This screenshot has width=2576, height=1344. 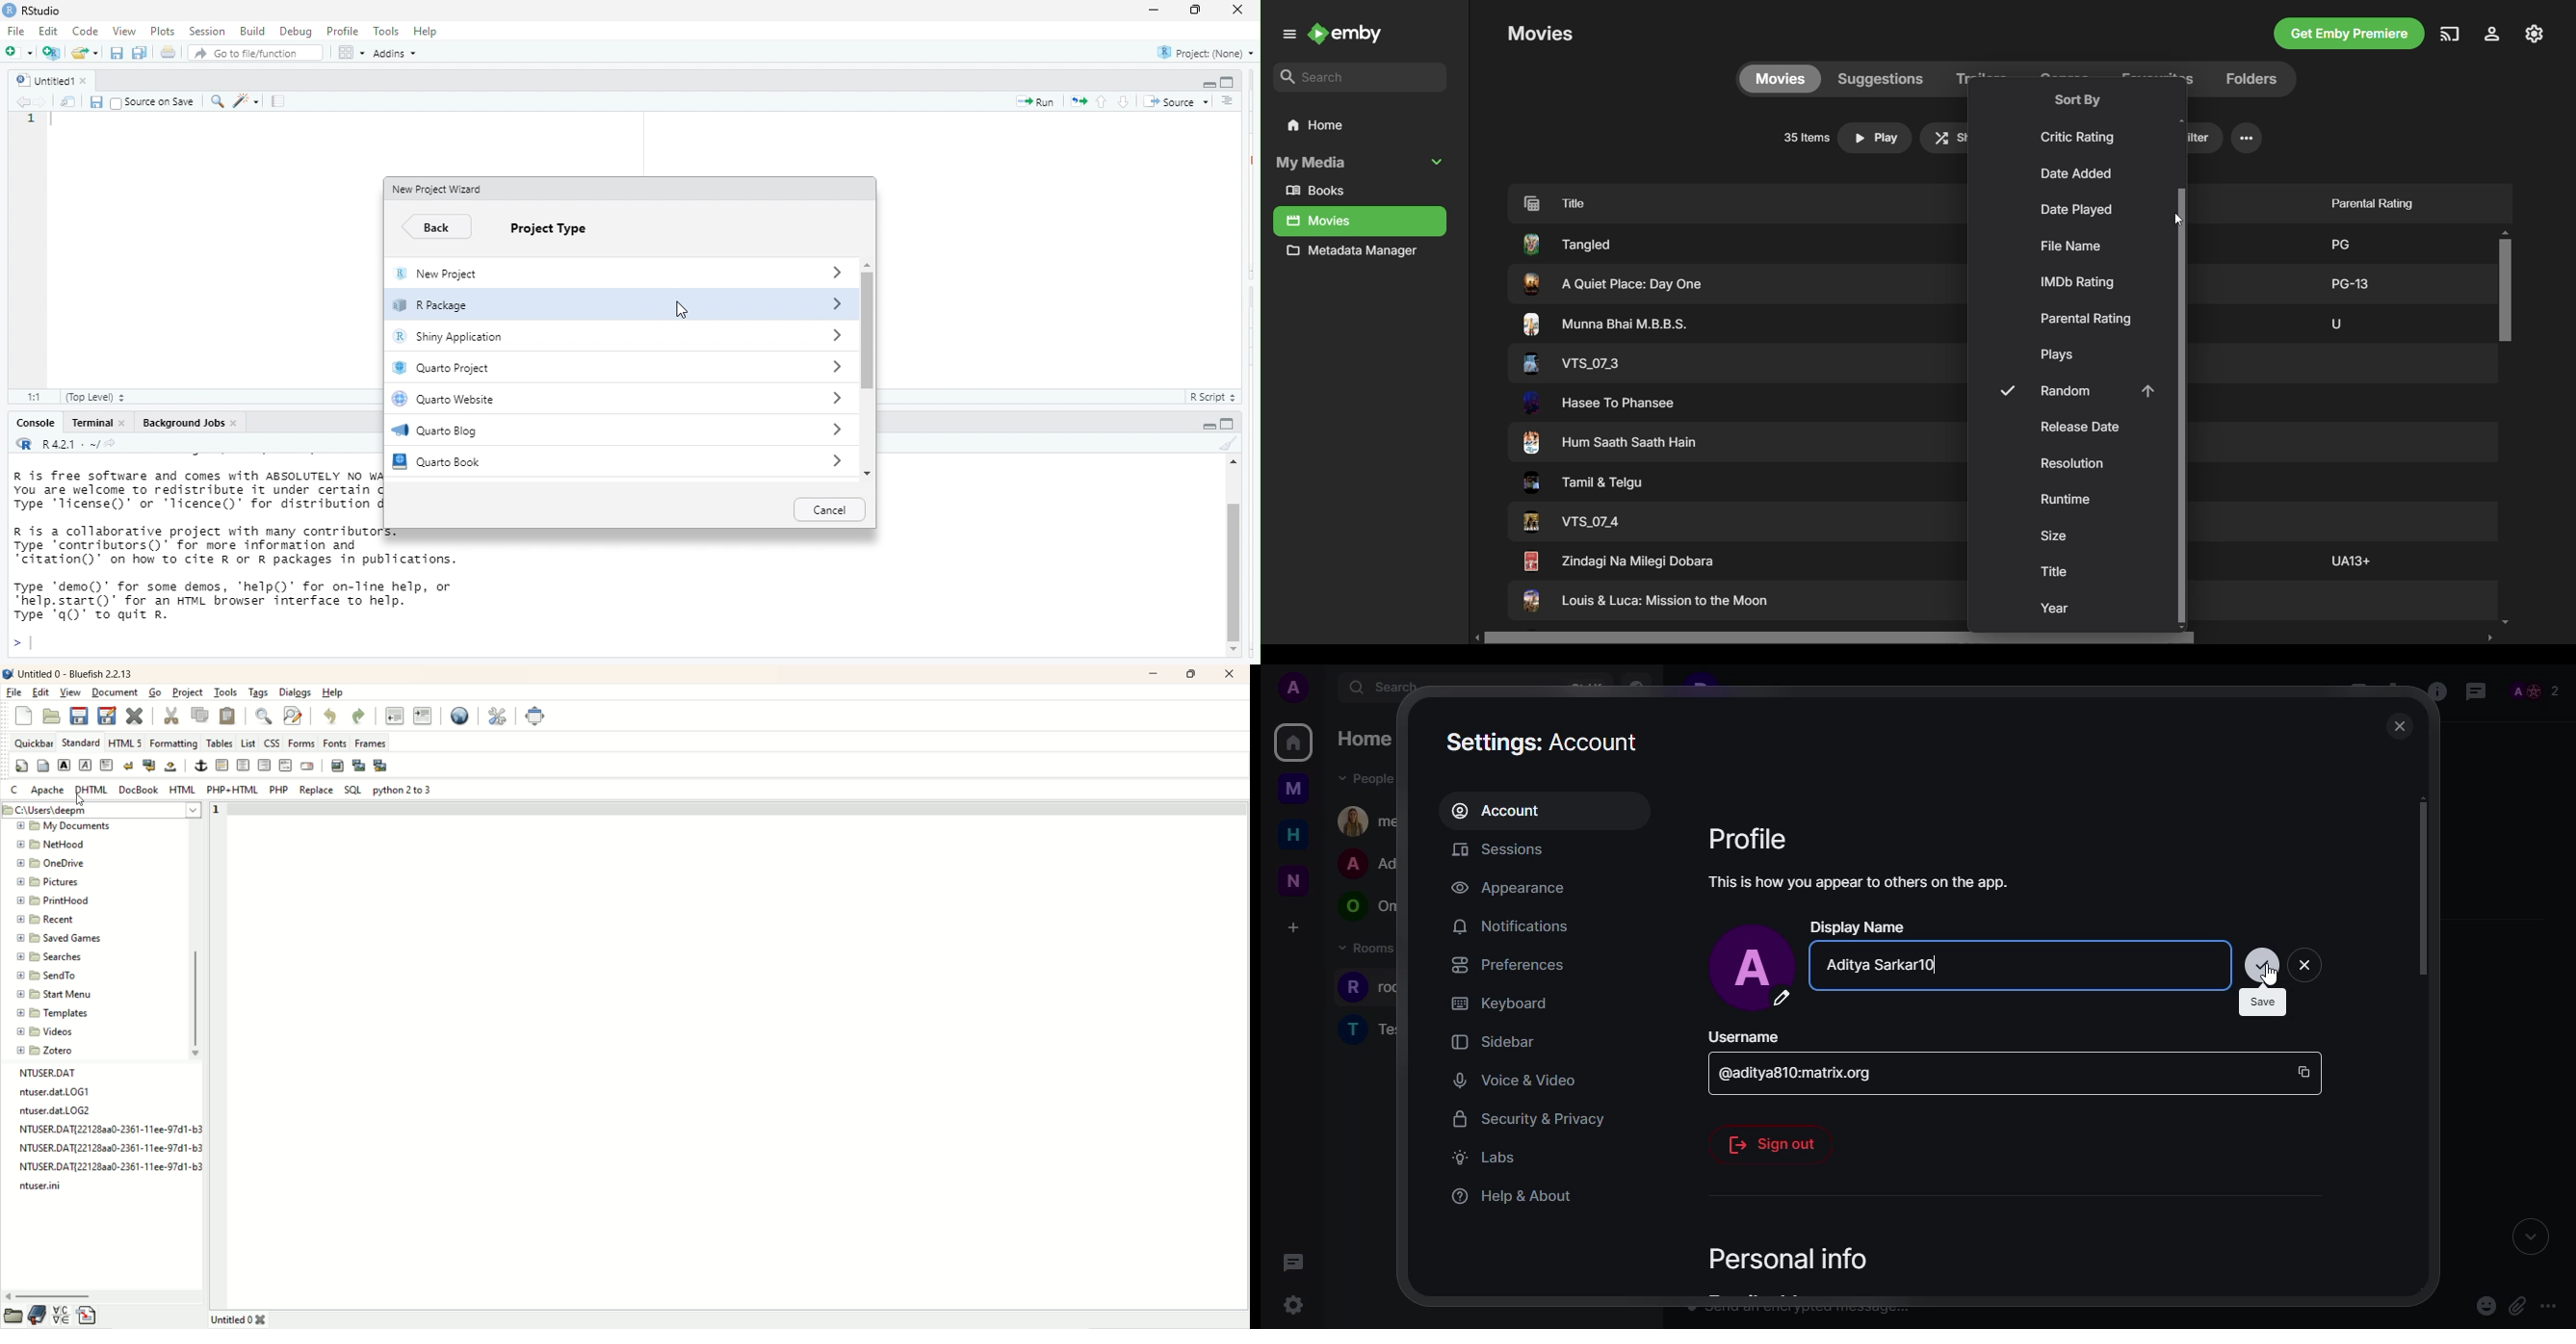 I want to click on RScript , so click(x=1208, y=398).